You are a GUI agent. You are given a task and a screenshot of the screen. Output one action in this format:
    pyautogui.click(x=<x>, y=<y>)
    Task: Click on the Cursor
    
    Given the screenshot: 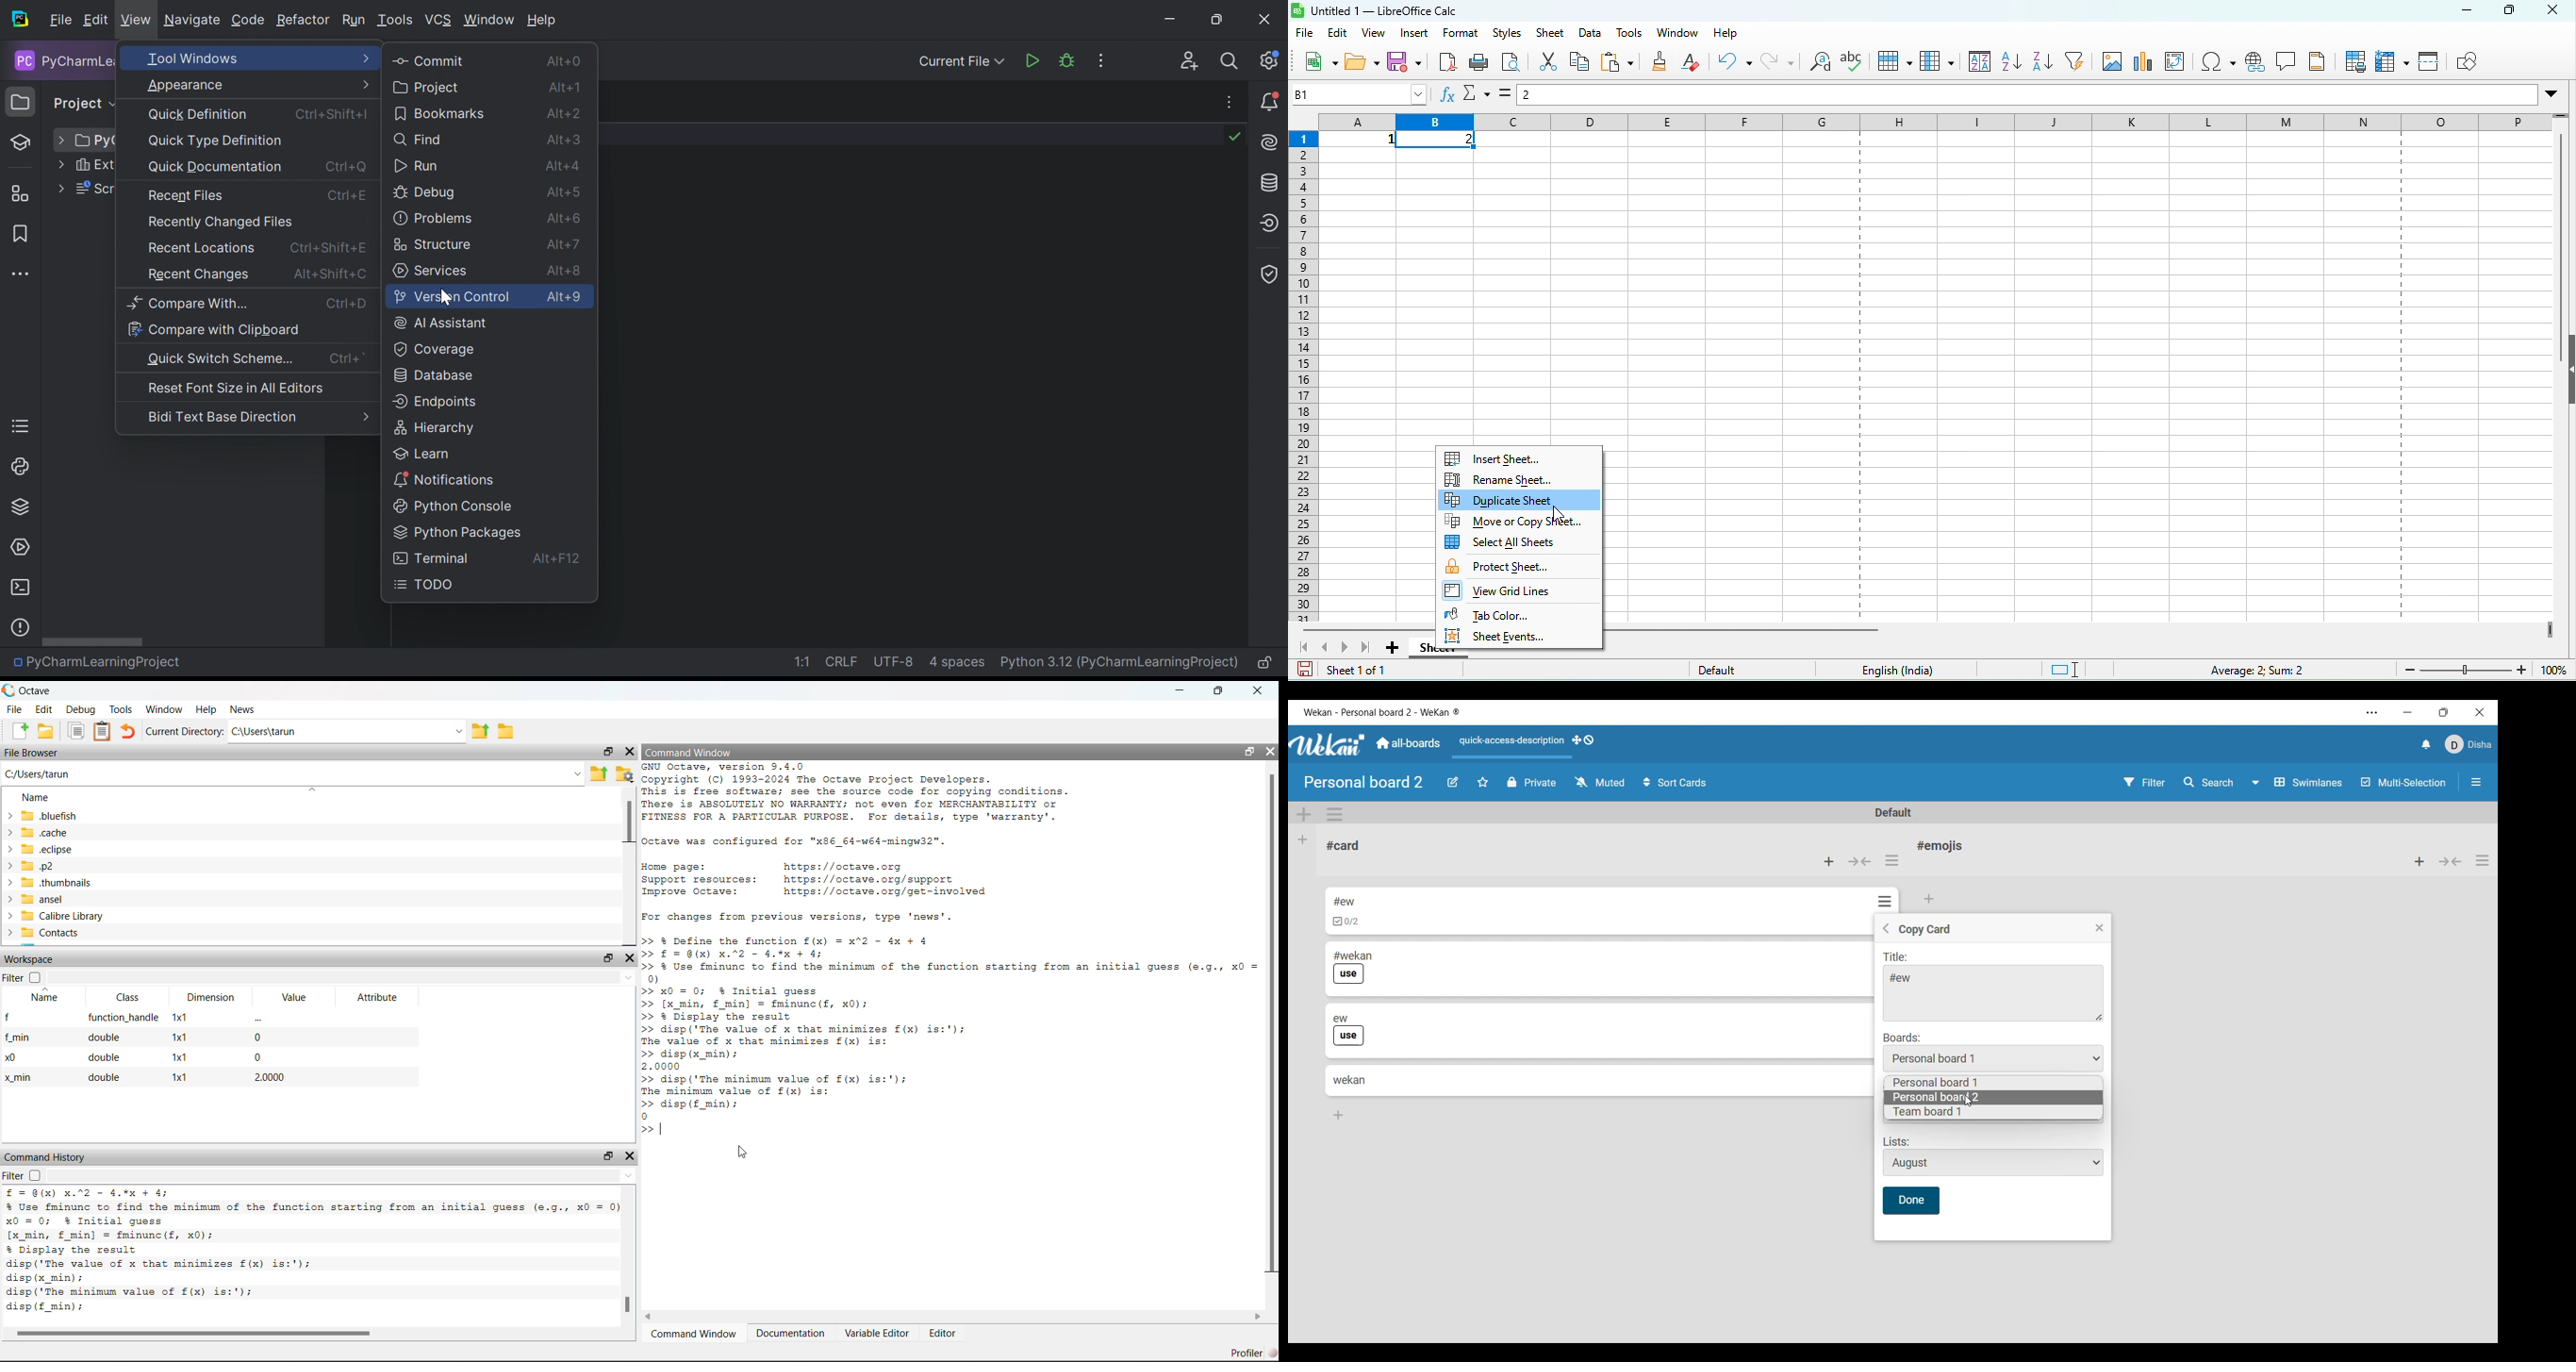 What is the action you would take?
    pyautogui.click(x=748, y=1152)
    